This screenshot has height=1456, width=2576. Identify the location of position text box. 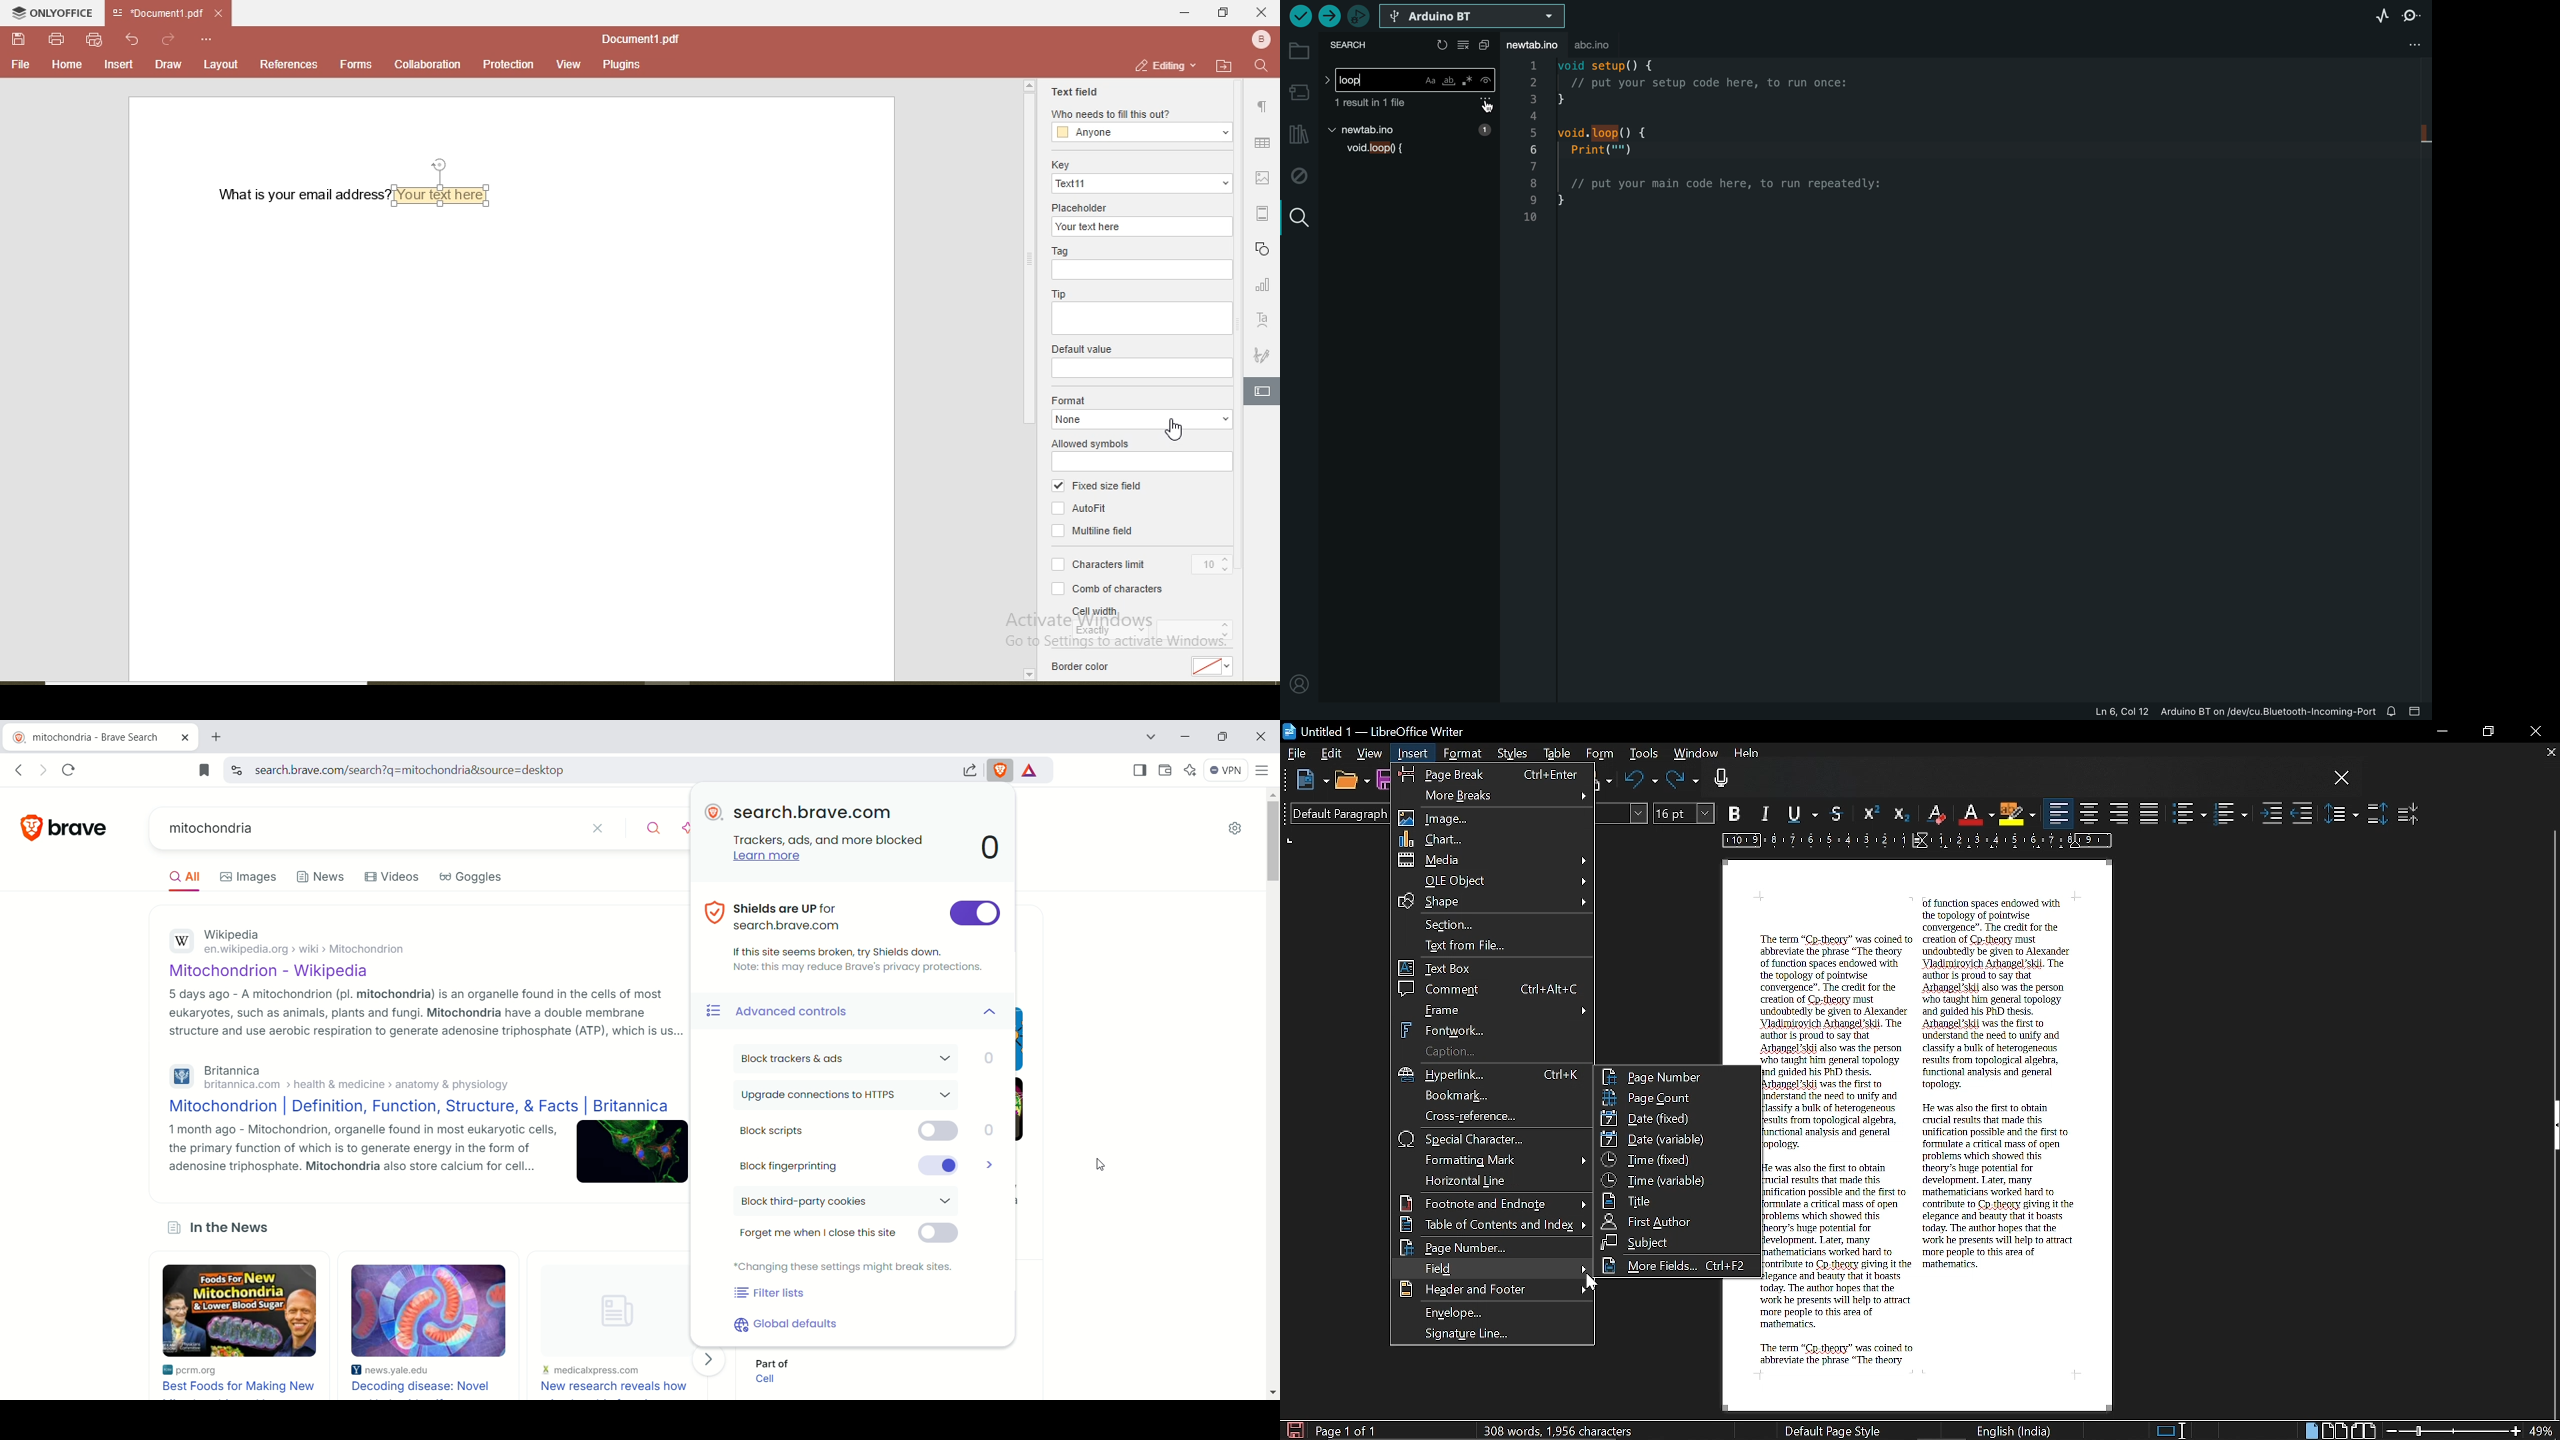
(443, 164).